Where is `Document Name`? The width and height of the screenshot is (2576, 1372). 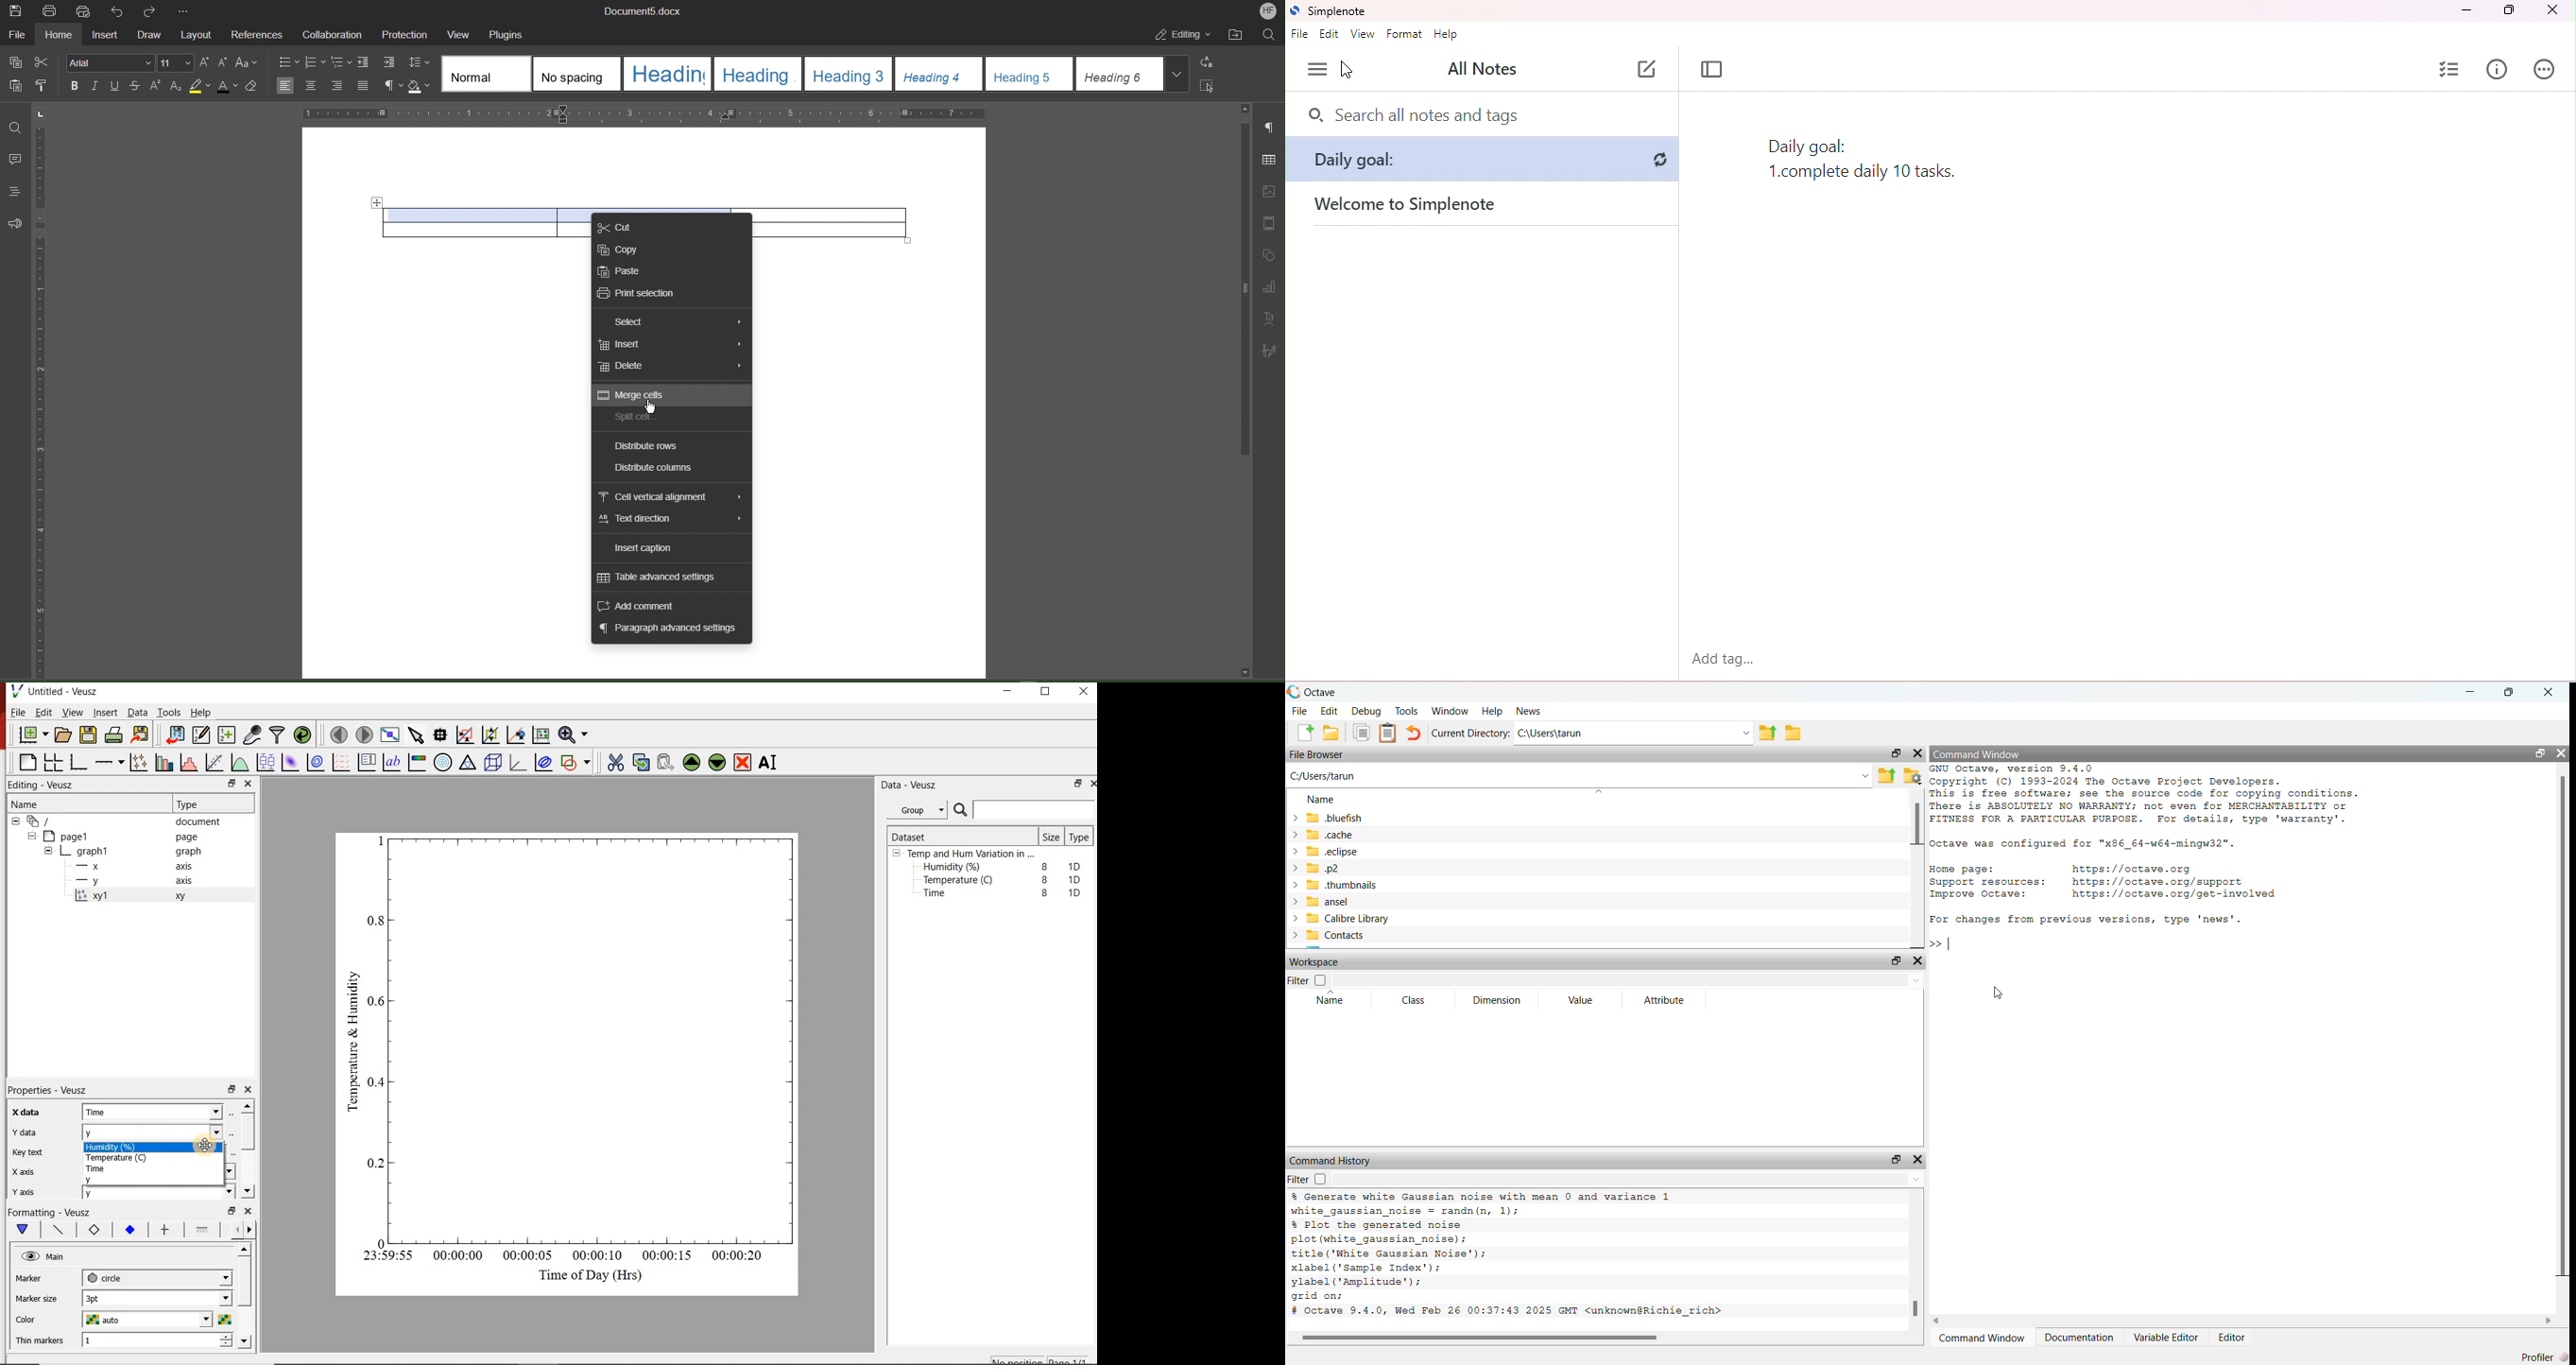
Document Name is located at coordinates (646, 11).